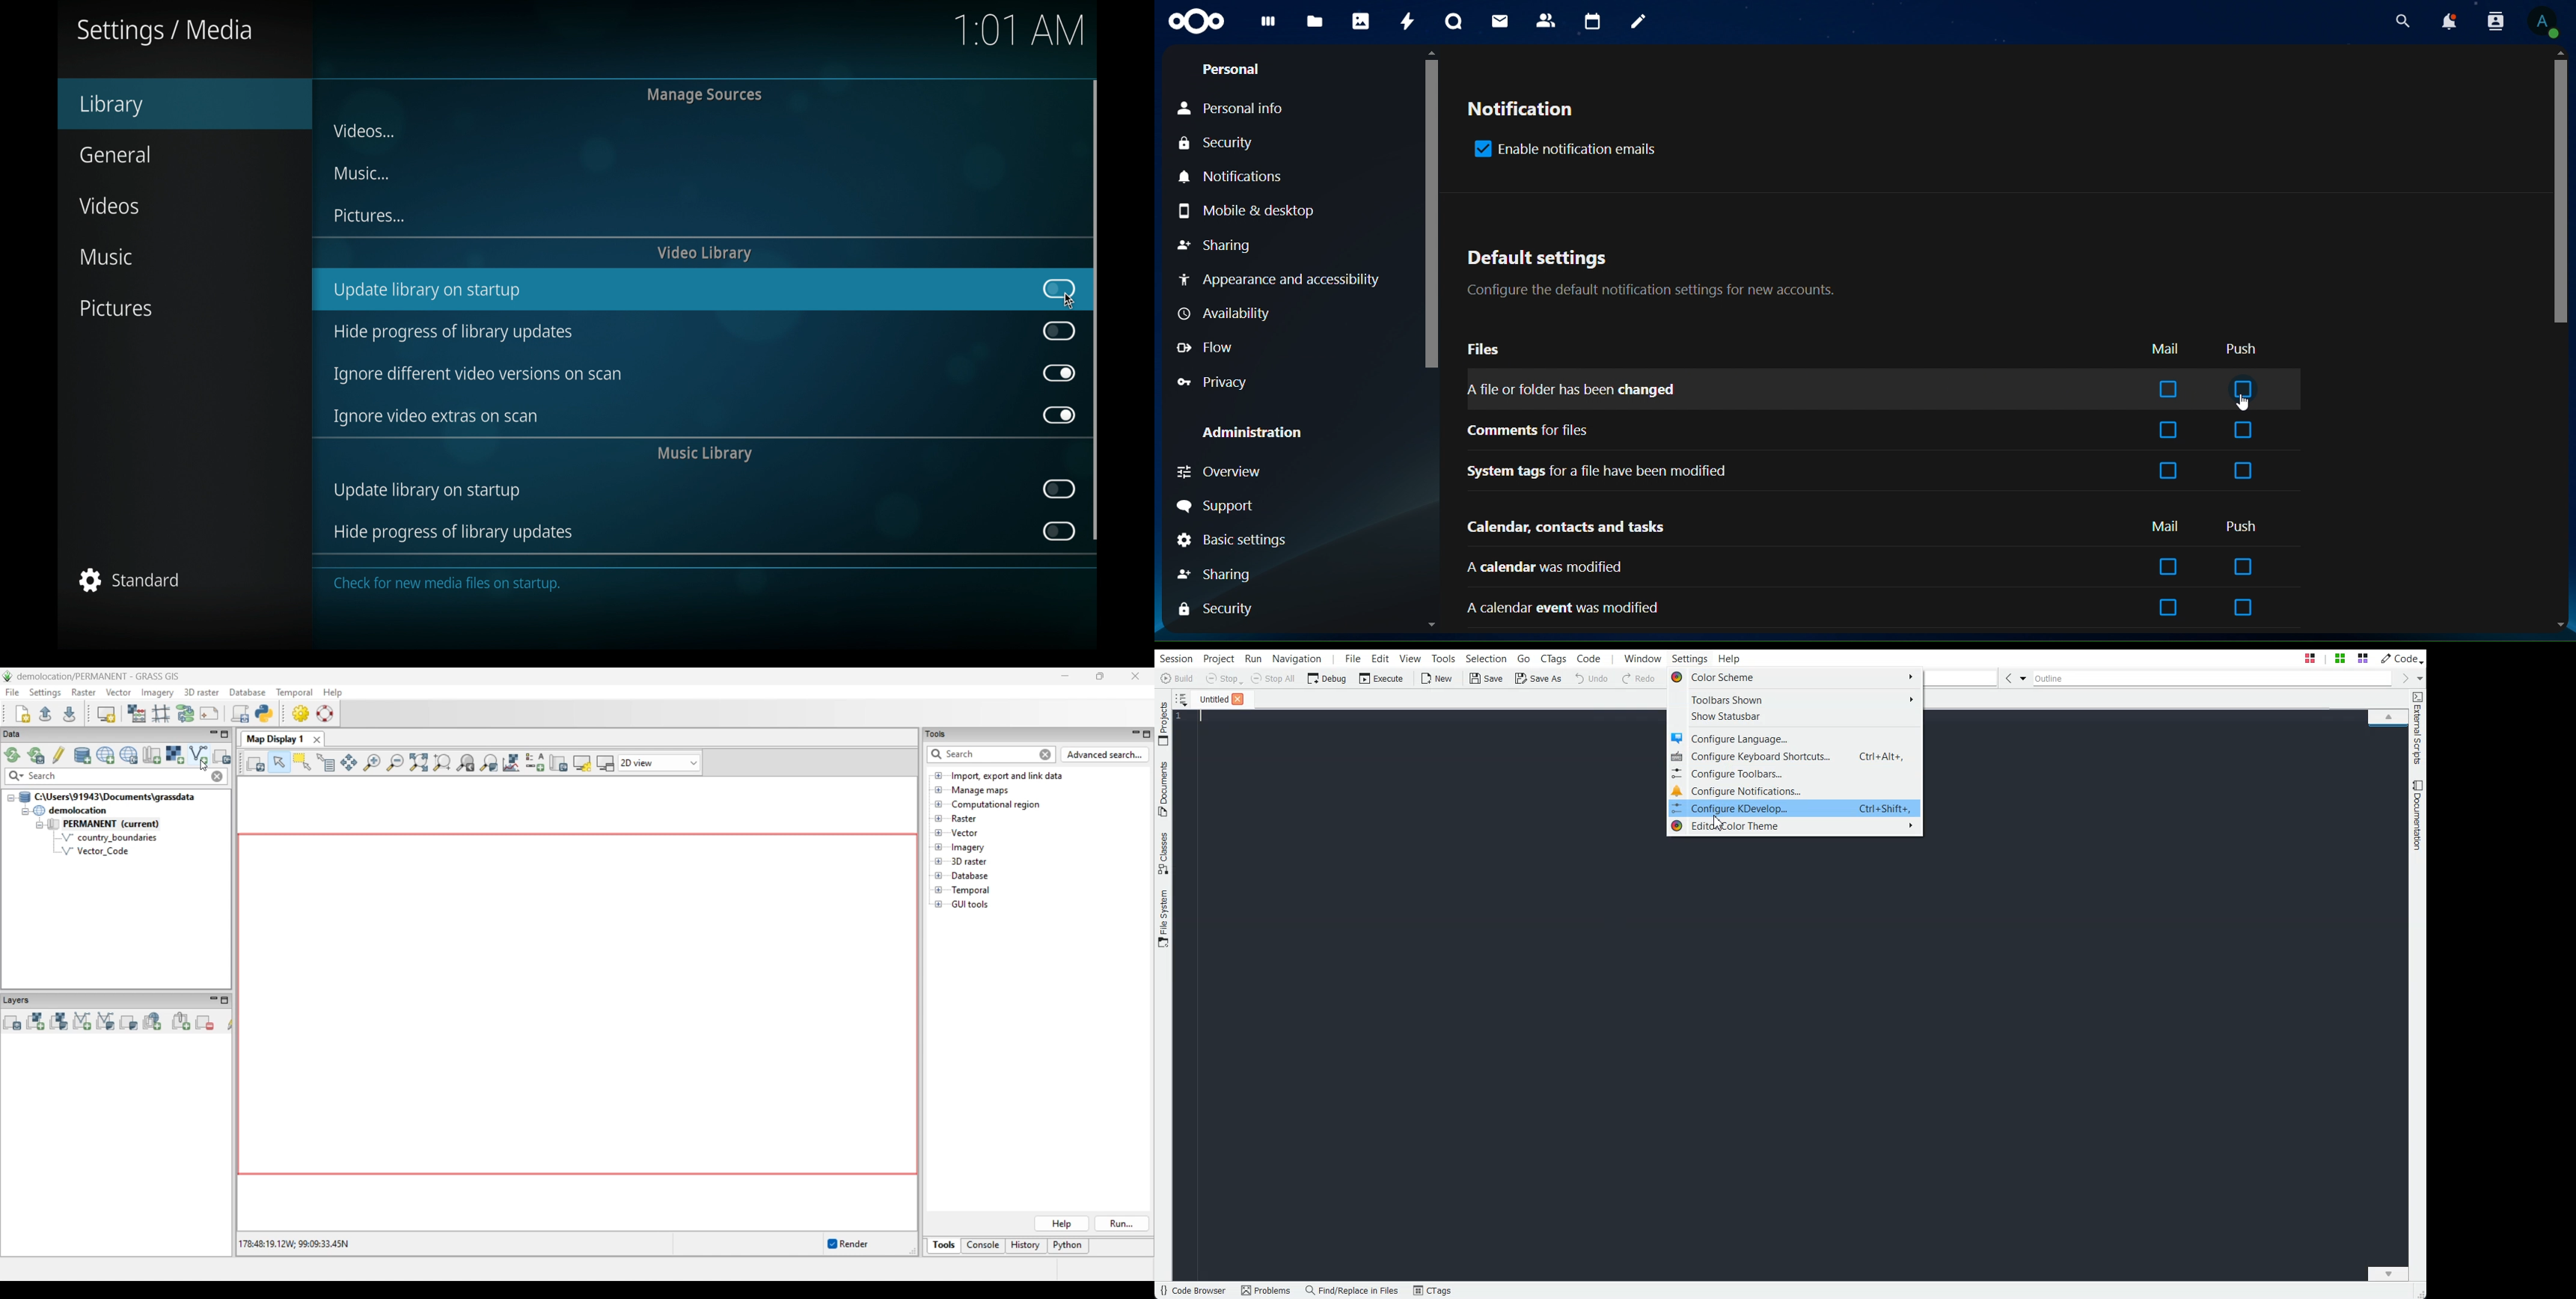 The image size is (2576, 1316). I want to click on view profile, so click(2542, 22).